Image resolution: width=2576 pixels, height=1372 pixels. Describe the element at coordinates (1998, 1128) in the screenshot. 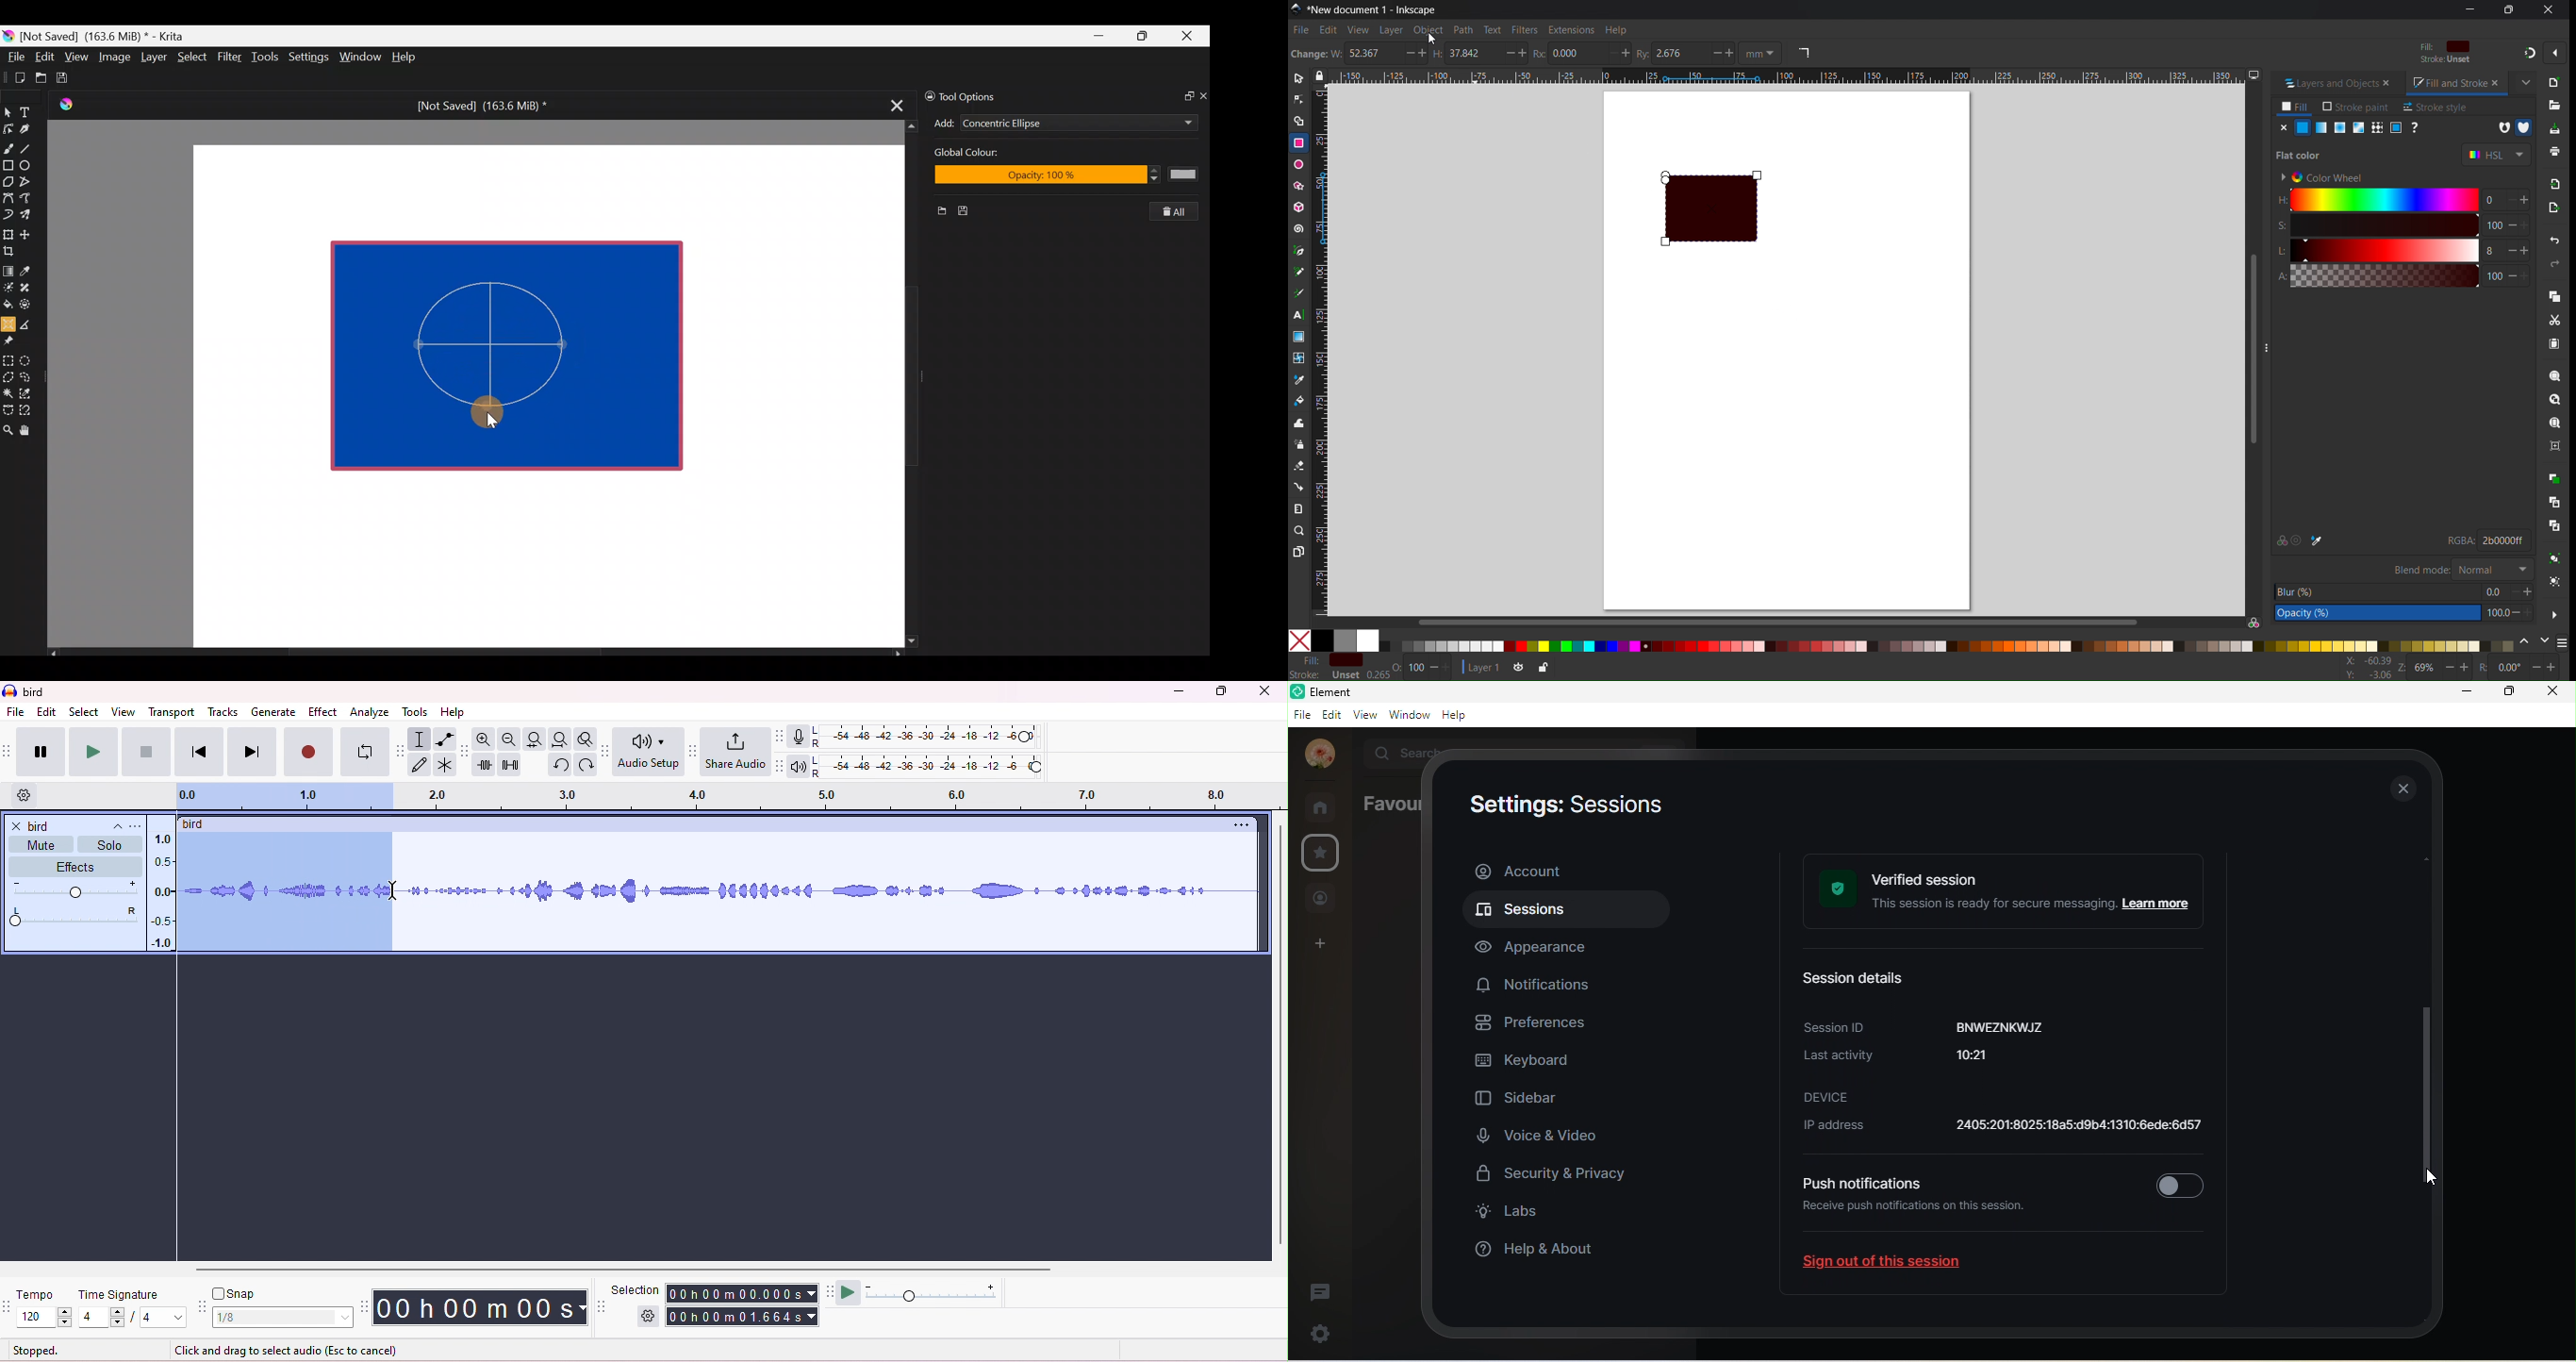

I see `ip address: 2401:4900:1c00:52d:1d42:d268:5a55:11bb` at that location.